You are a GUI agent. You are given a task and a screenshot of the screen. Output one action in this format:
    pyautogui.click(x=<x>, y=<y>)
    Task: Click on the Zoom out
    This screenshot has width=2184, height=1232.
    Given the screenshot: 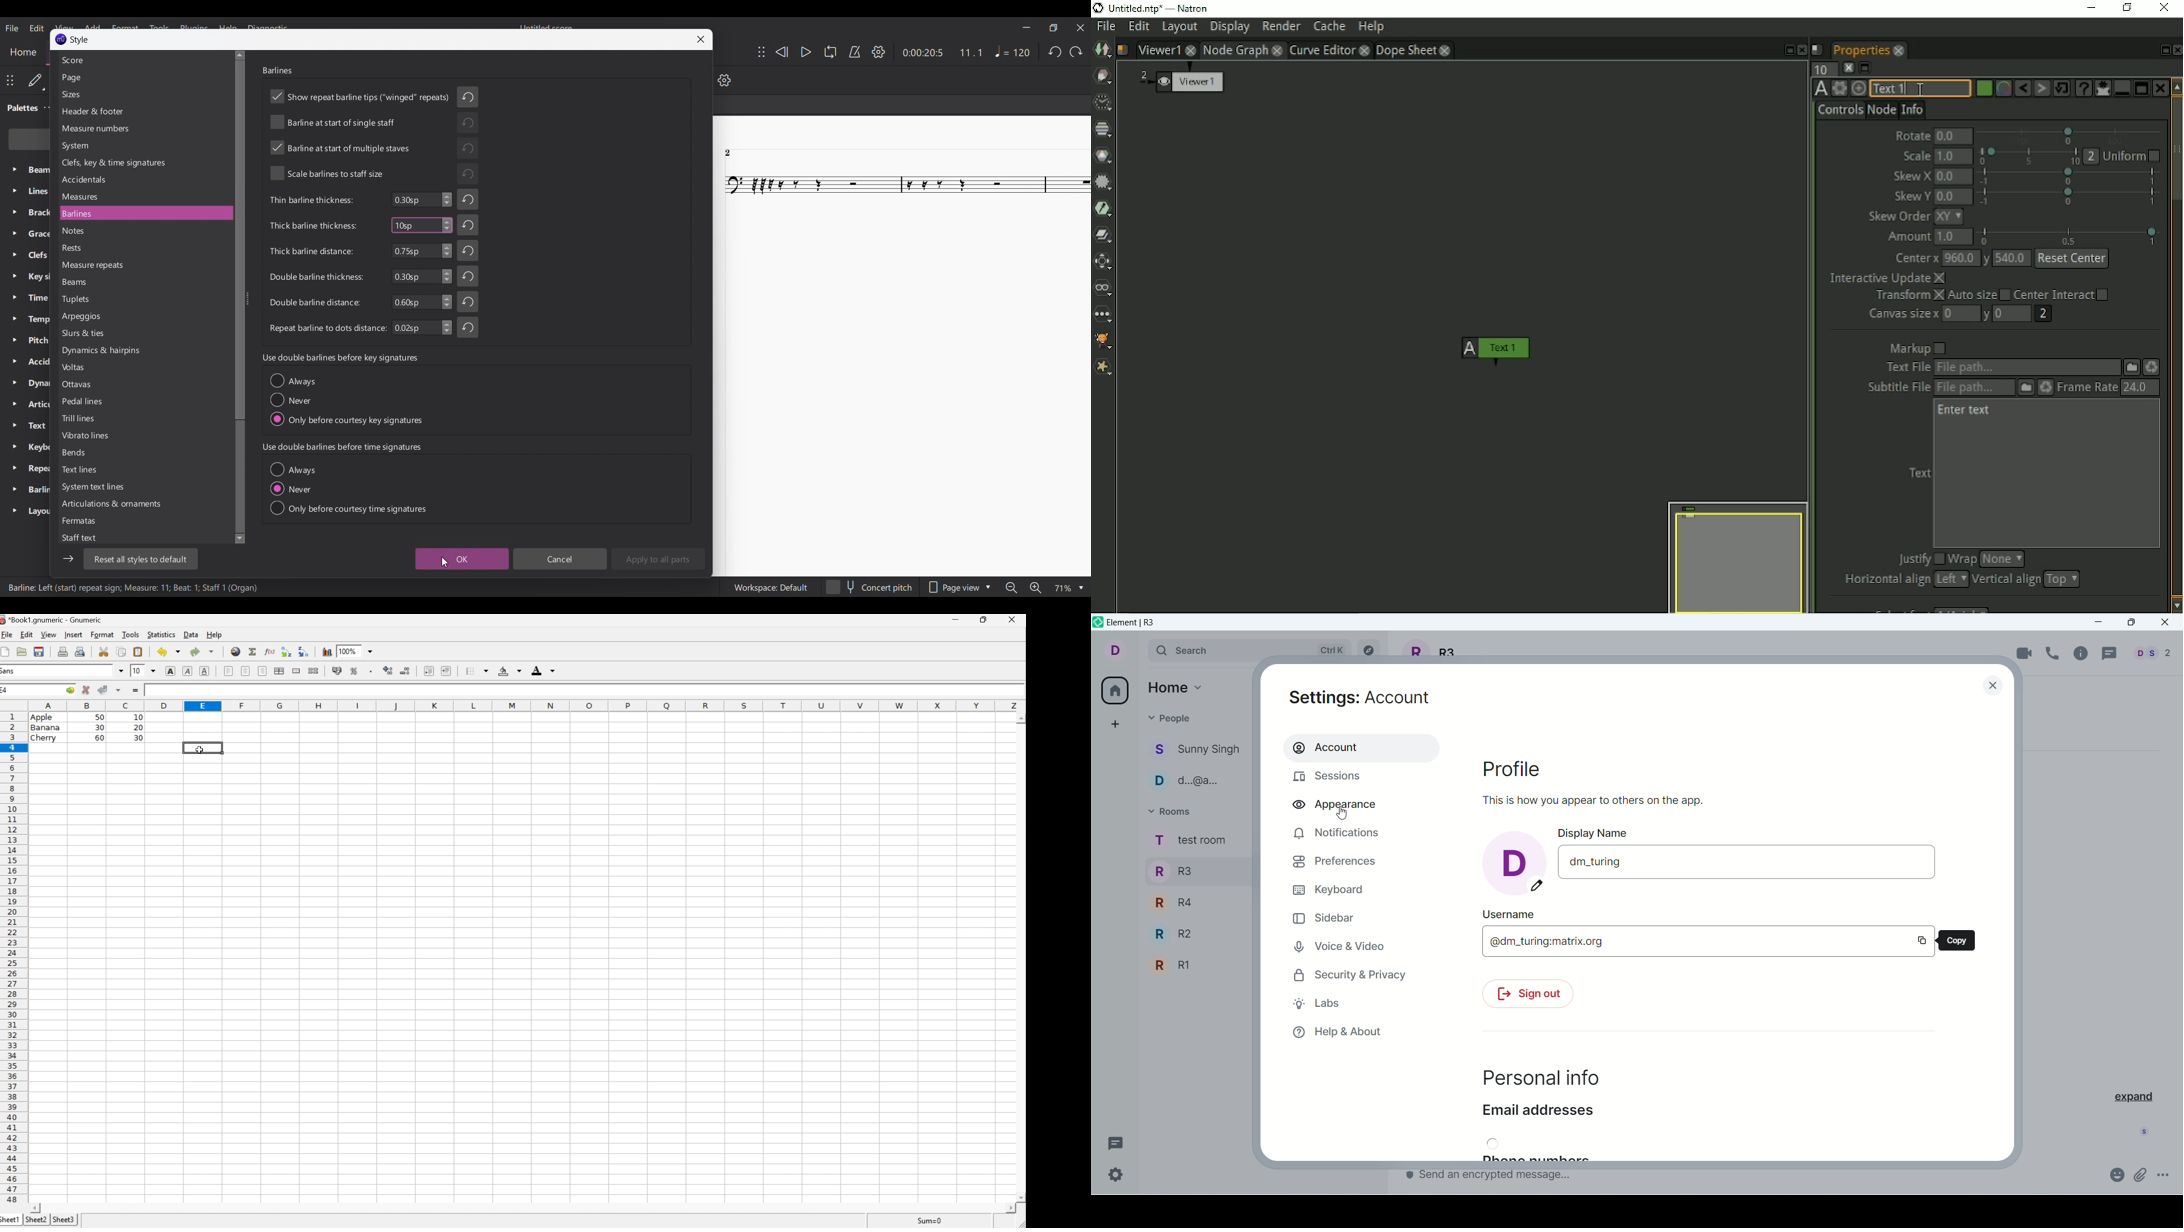 What is the action you would take?
    pyautogui.click(x=1012, y=588)
    